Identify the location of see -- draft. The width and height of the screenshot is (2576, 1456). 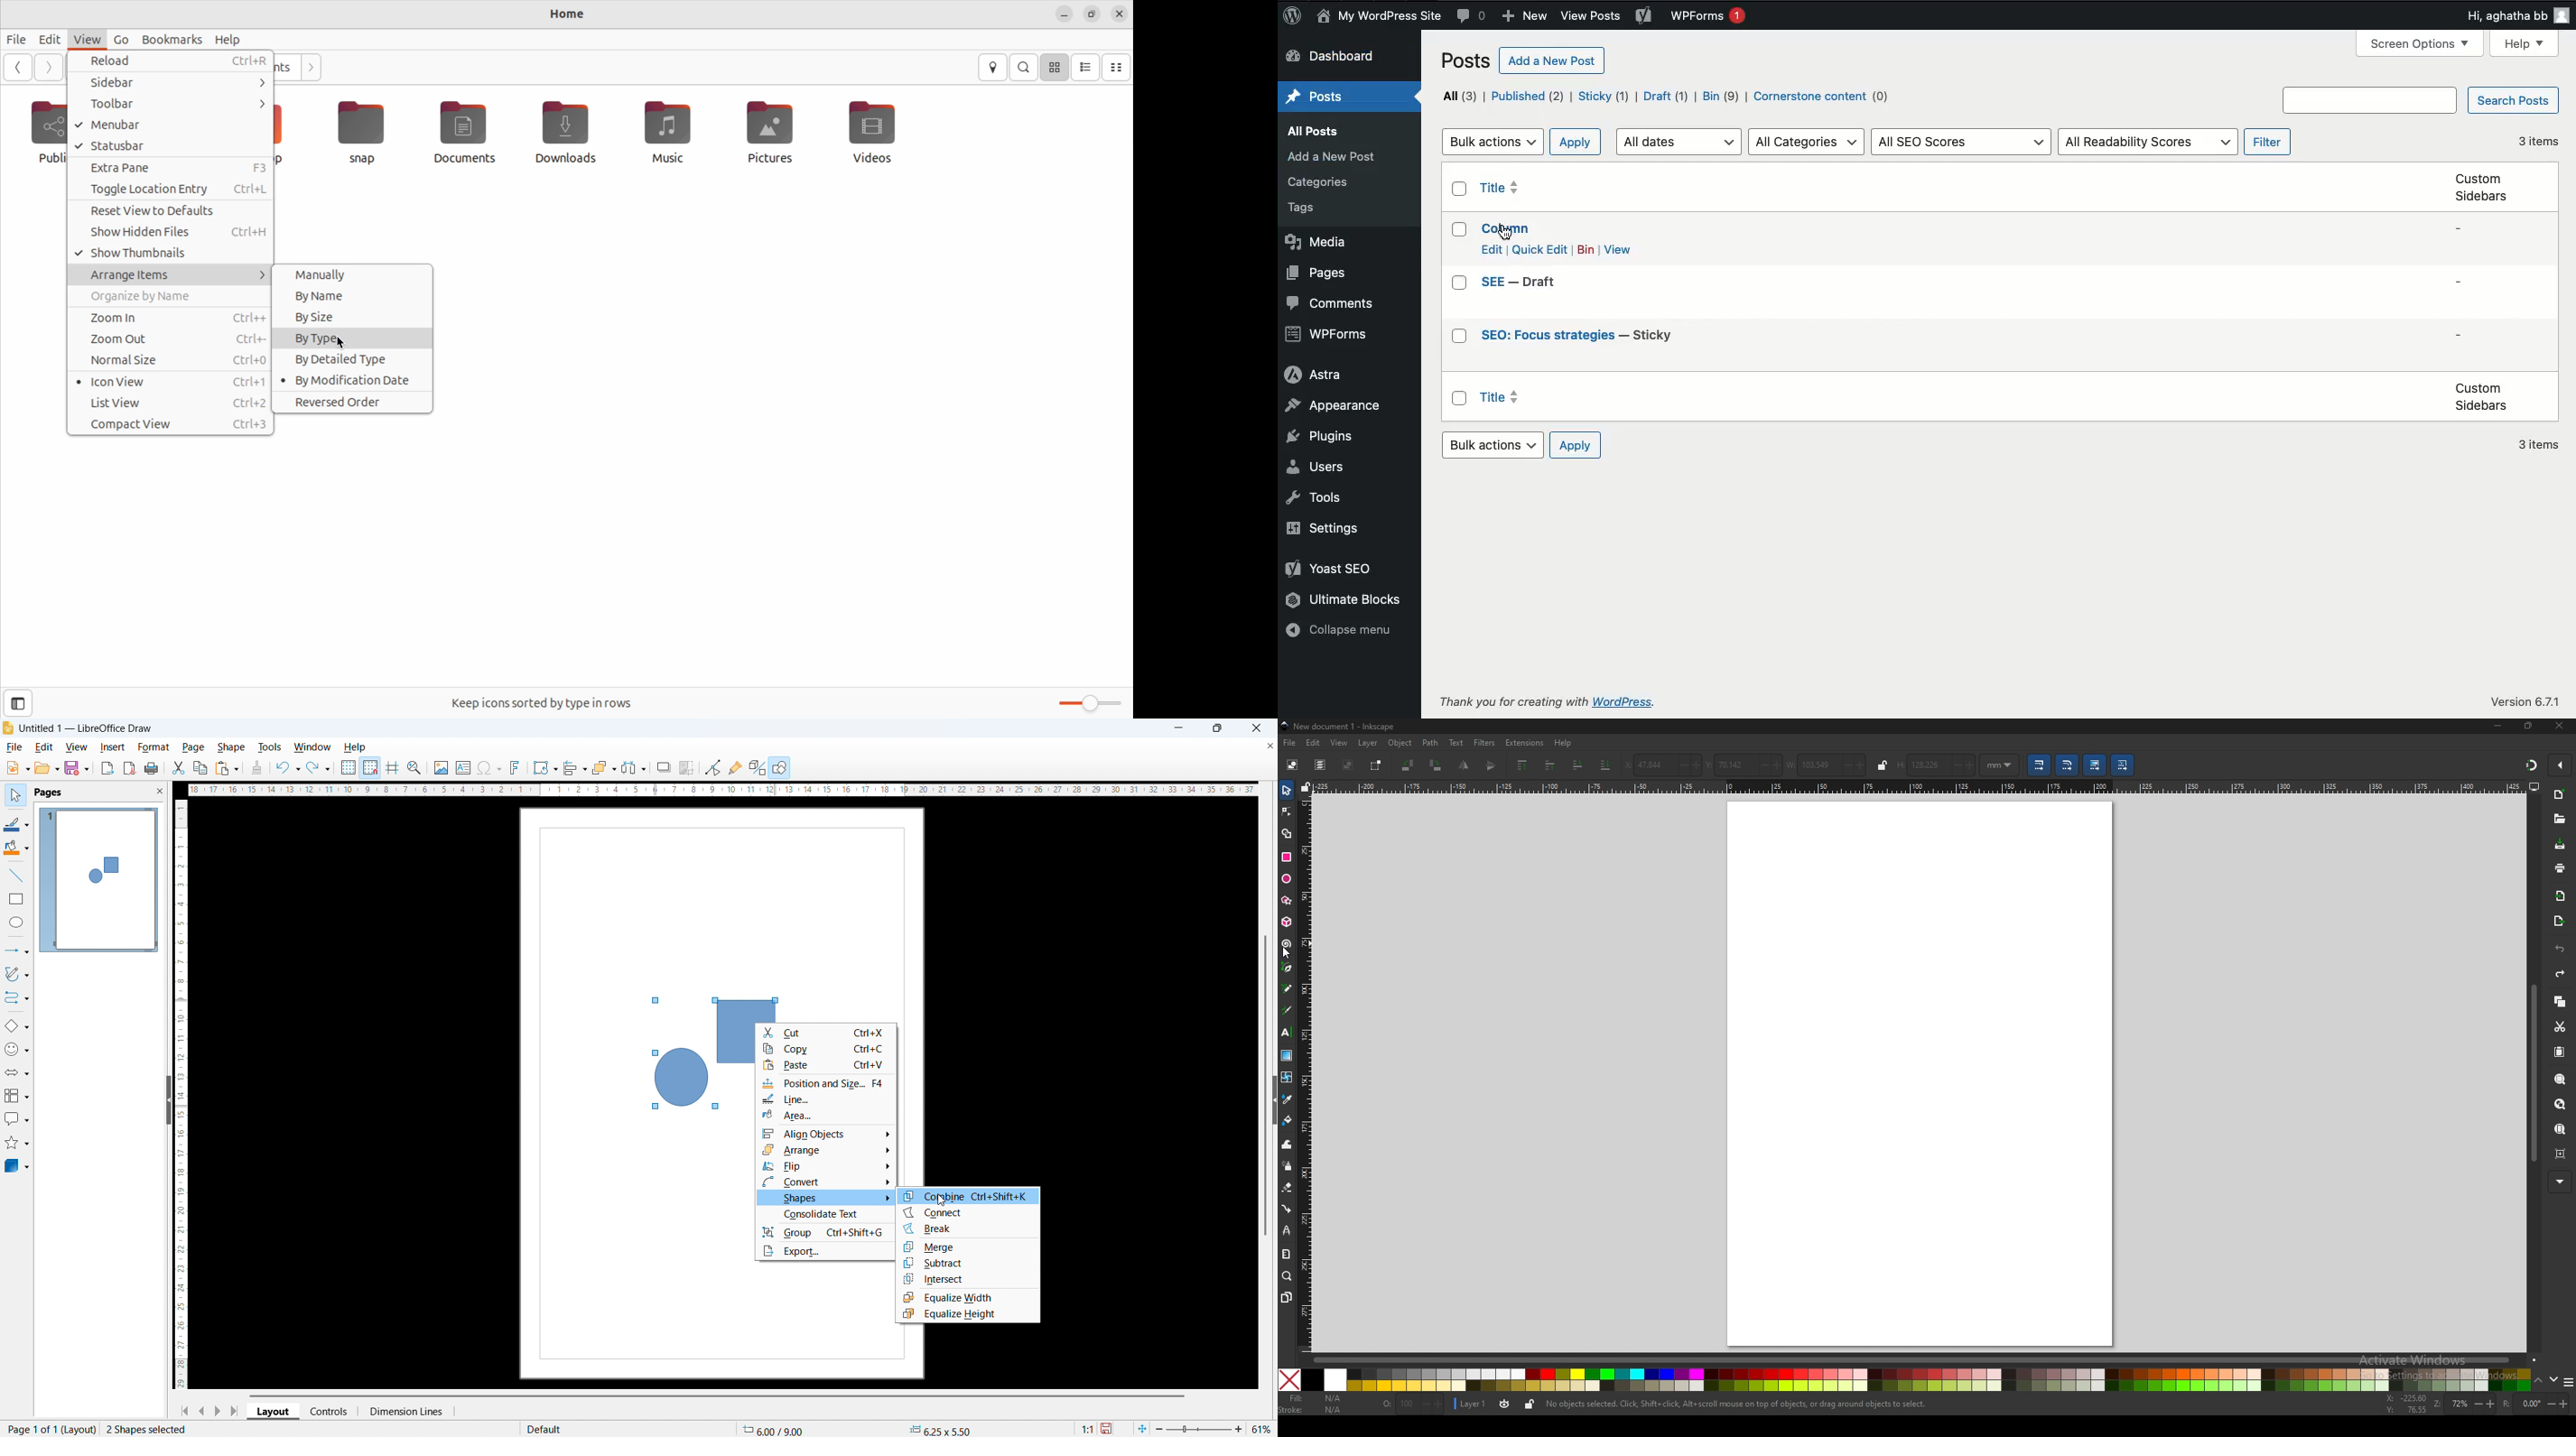
(1520, 283).